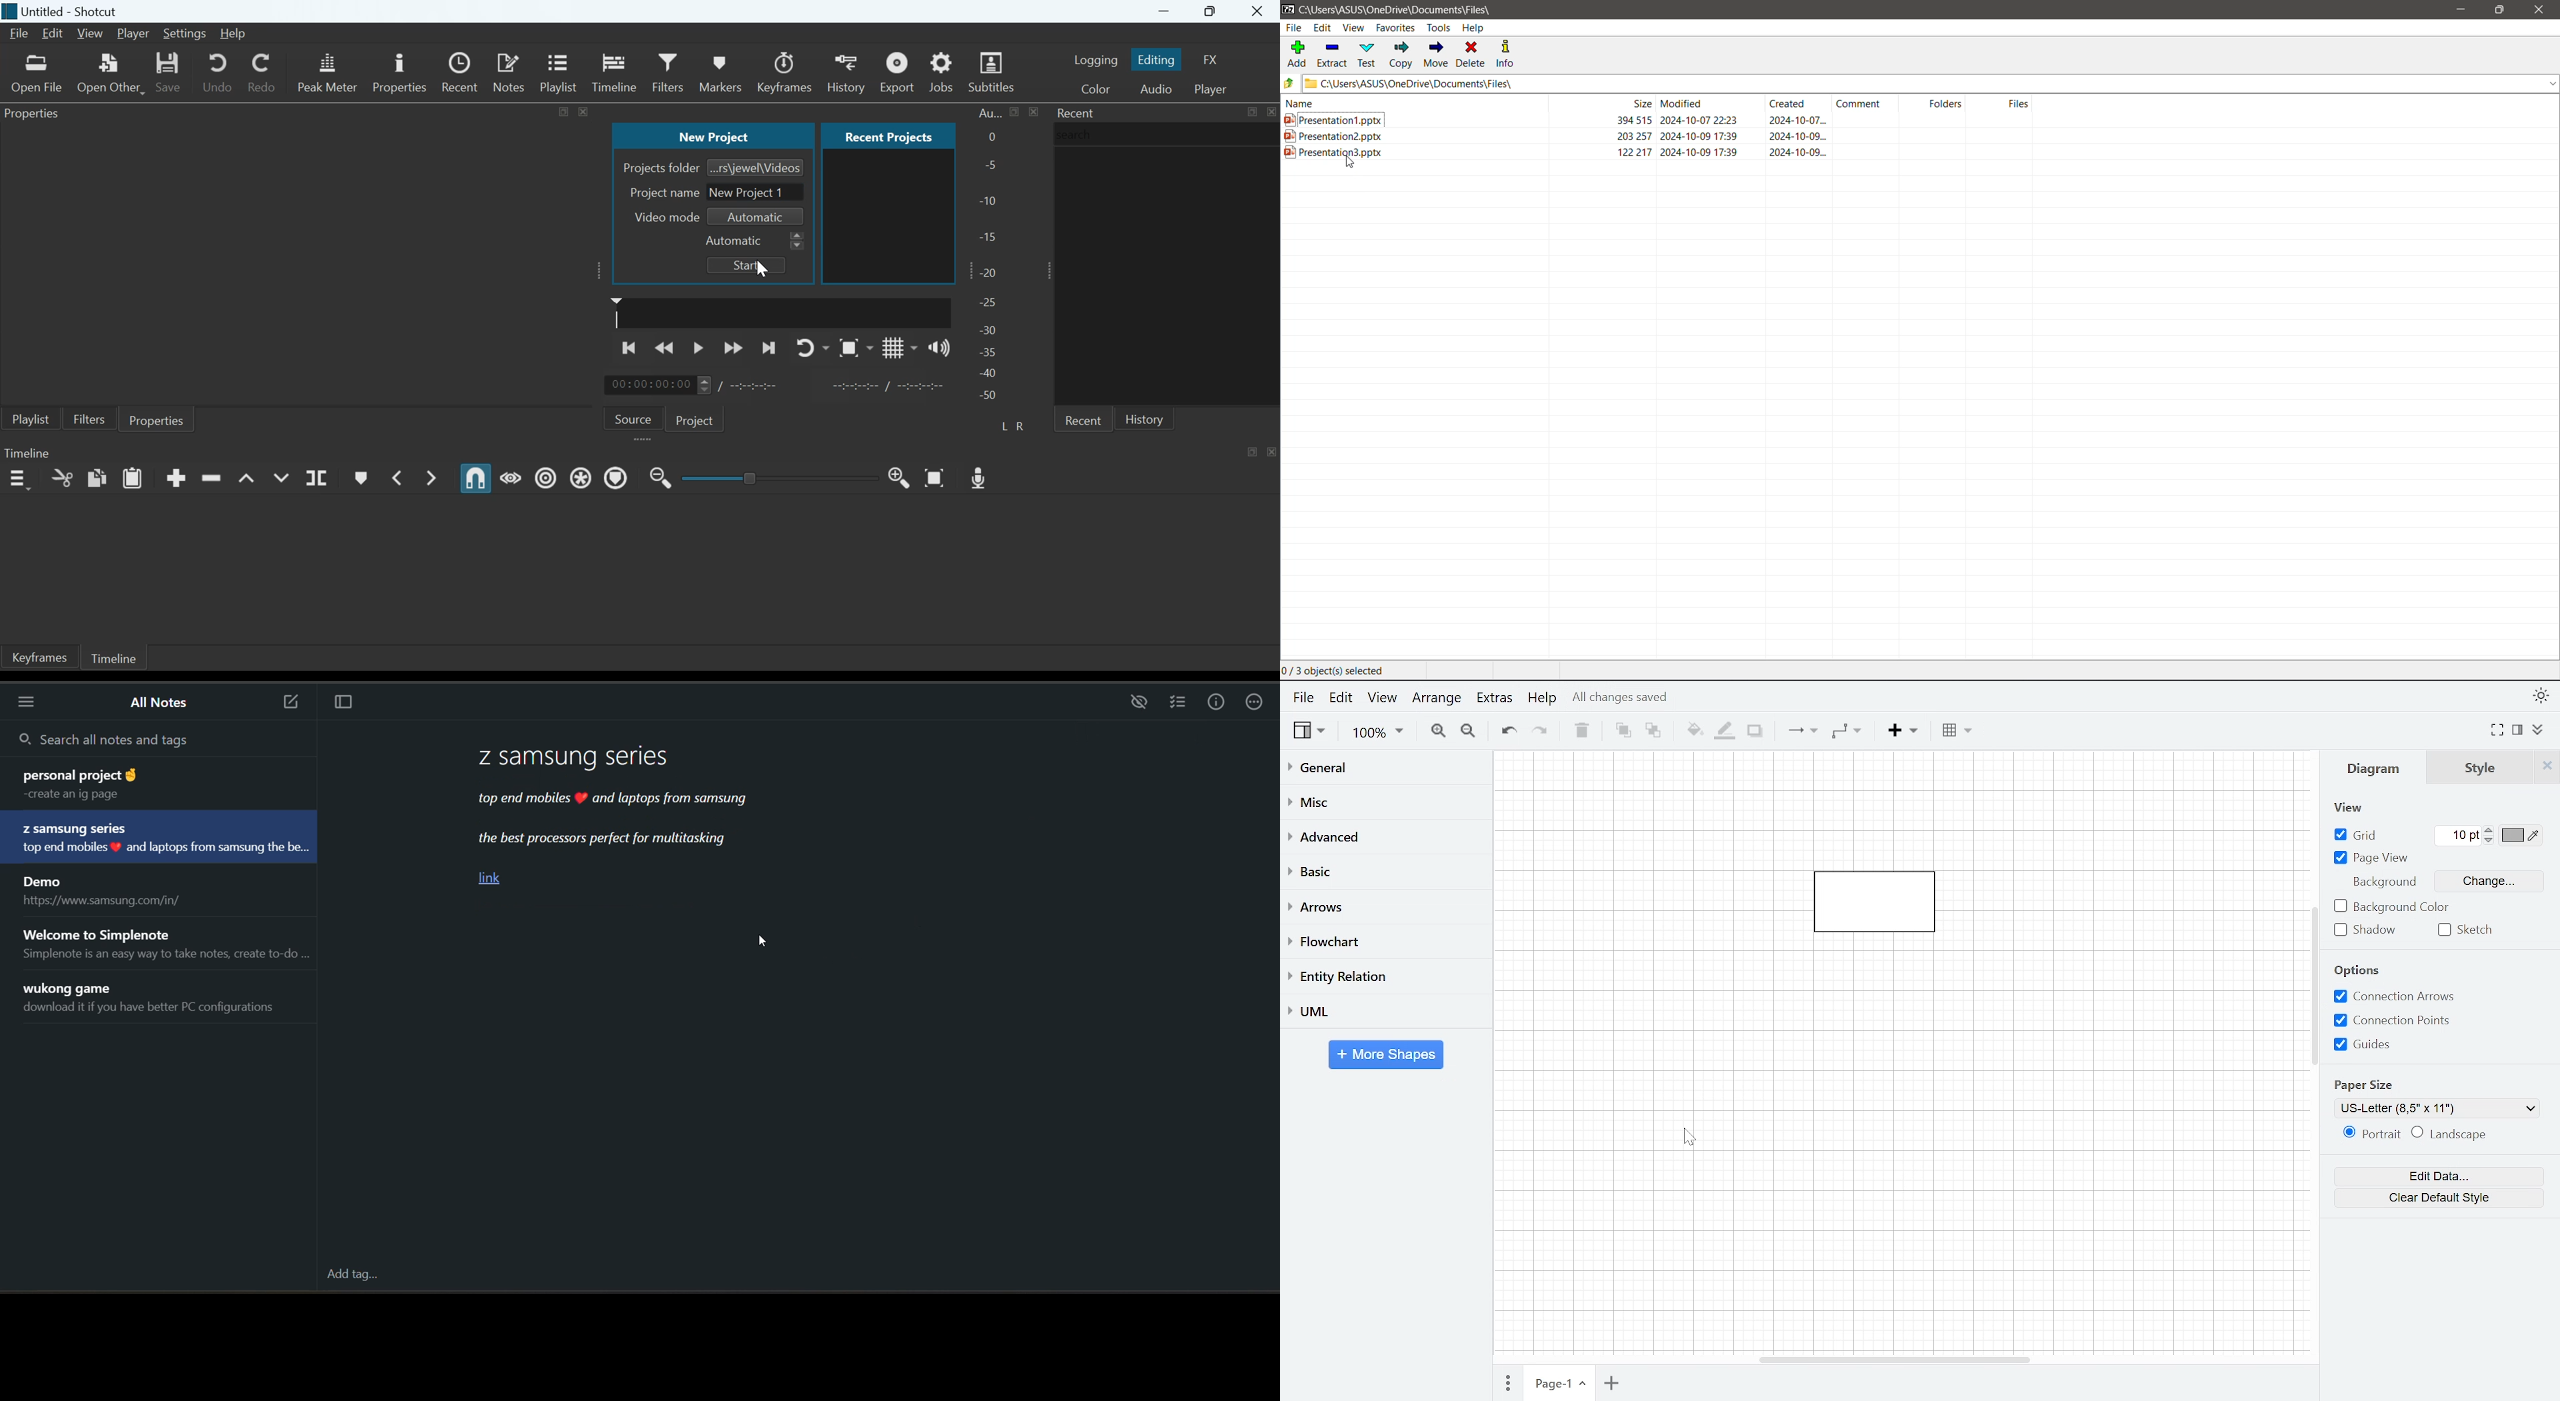  What do you see at coordinates (1381, 732) in the screenshot?
I see `Zoom` at bounding box center [1381, 732].